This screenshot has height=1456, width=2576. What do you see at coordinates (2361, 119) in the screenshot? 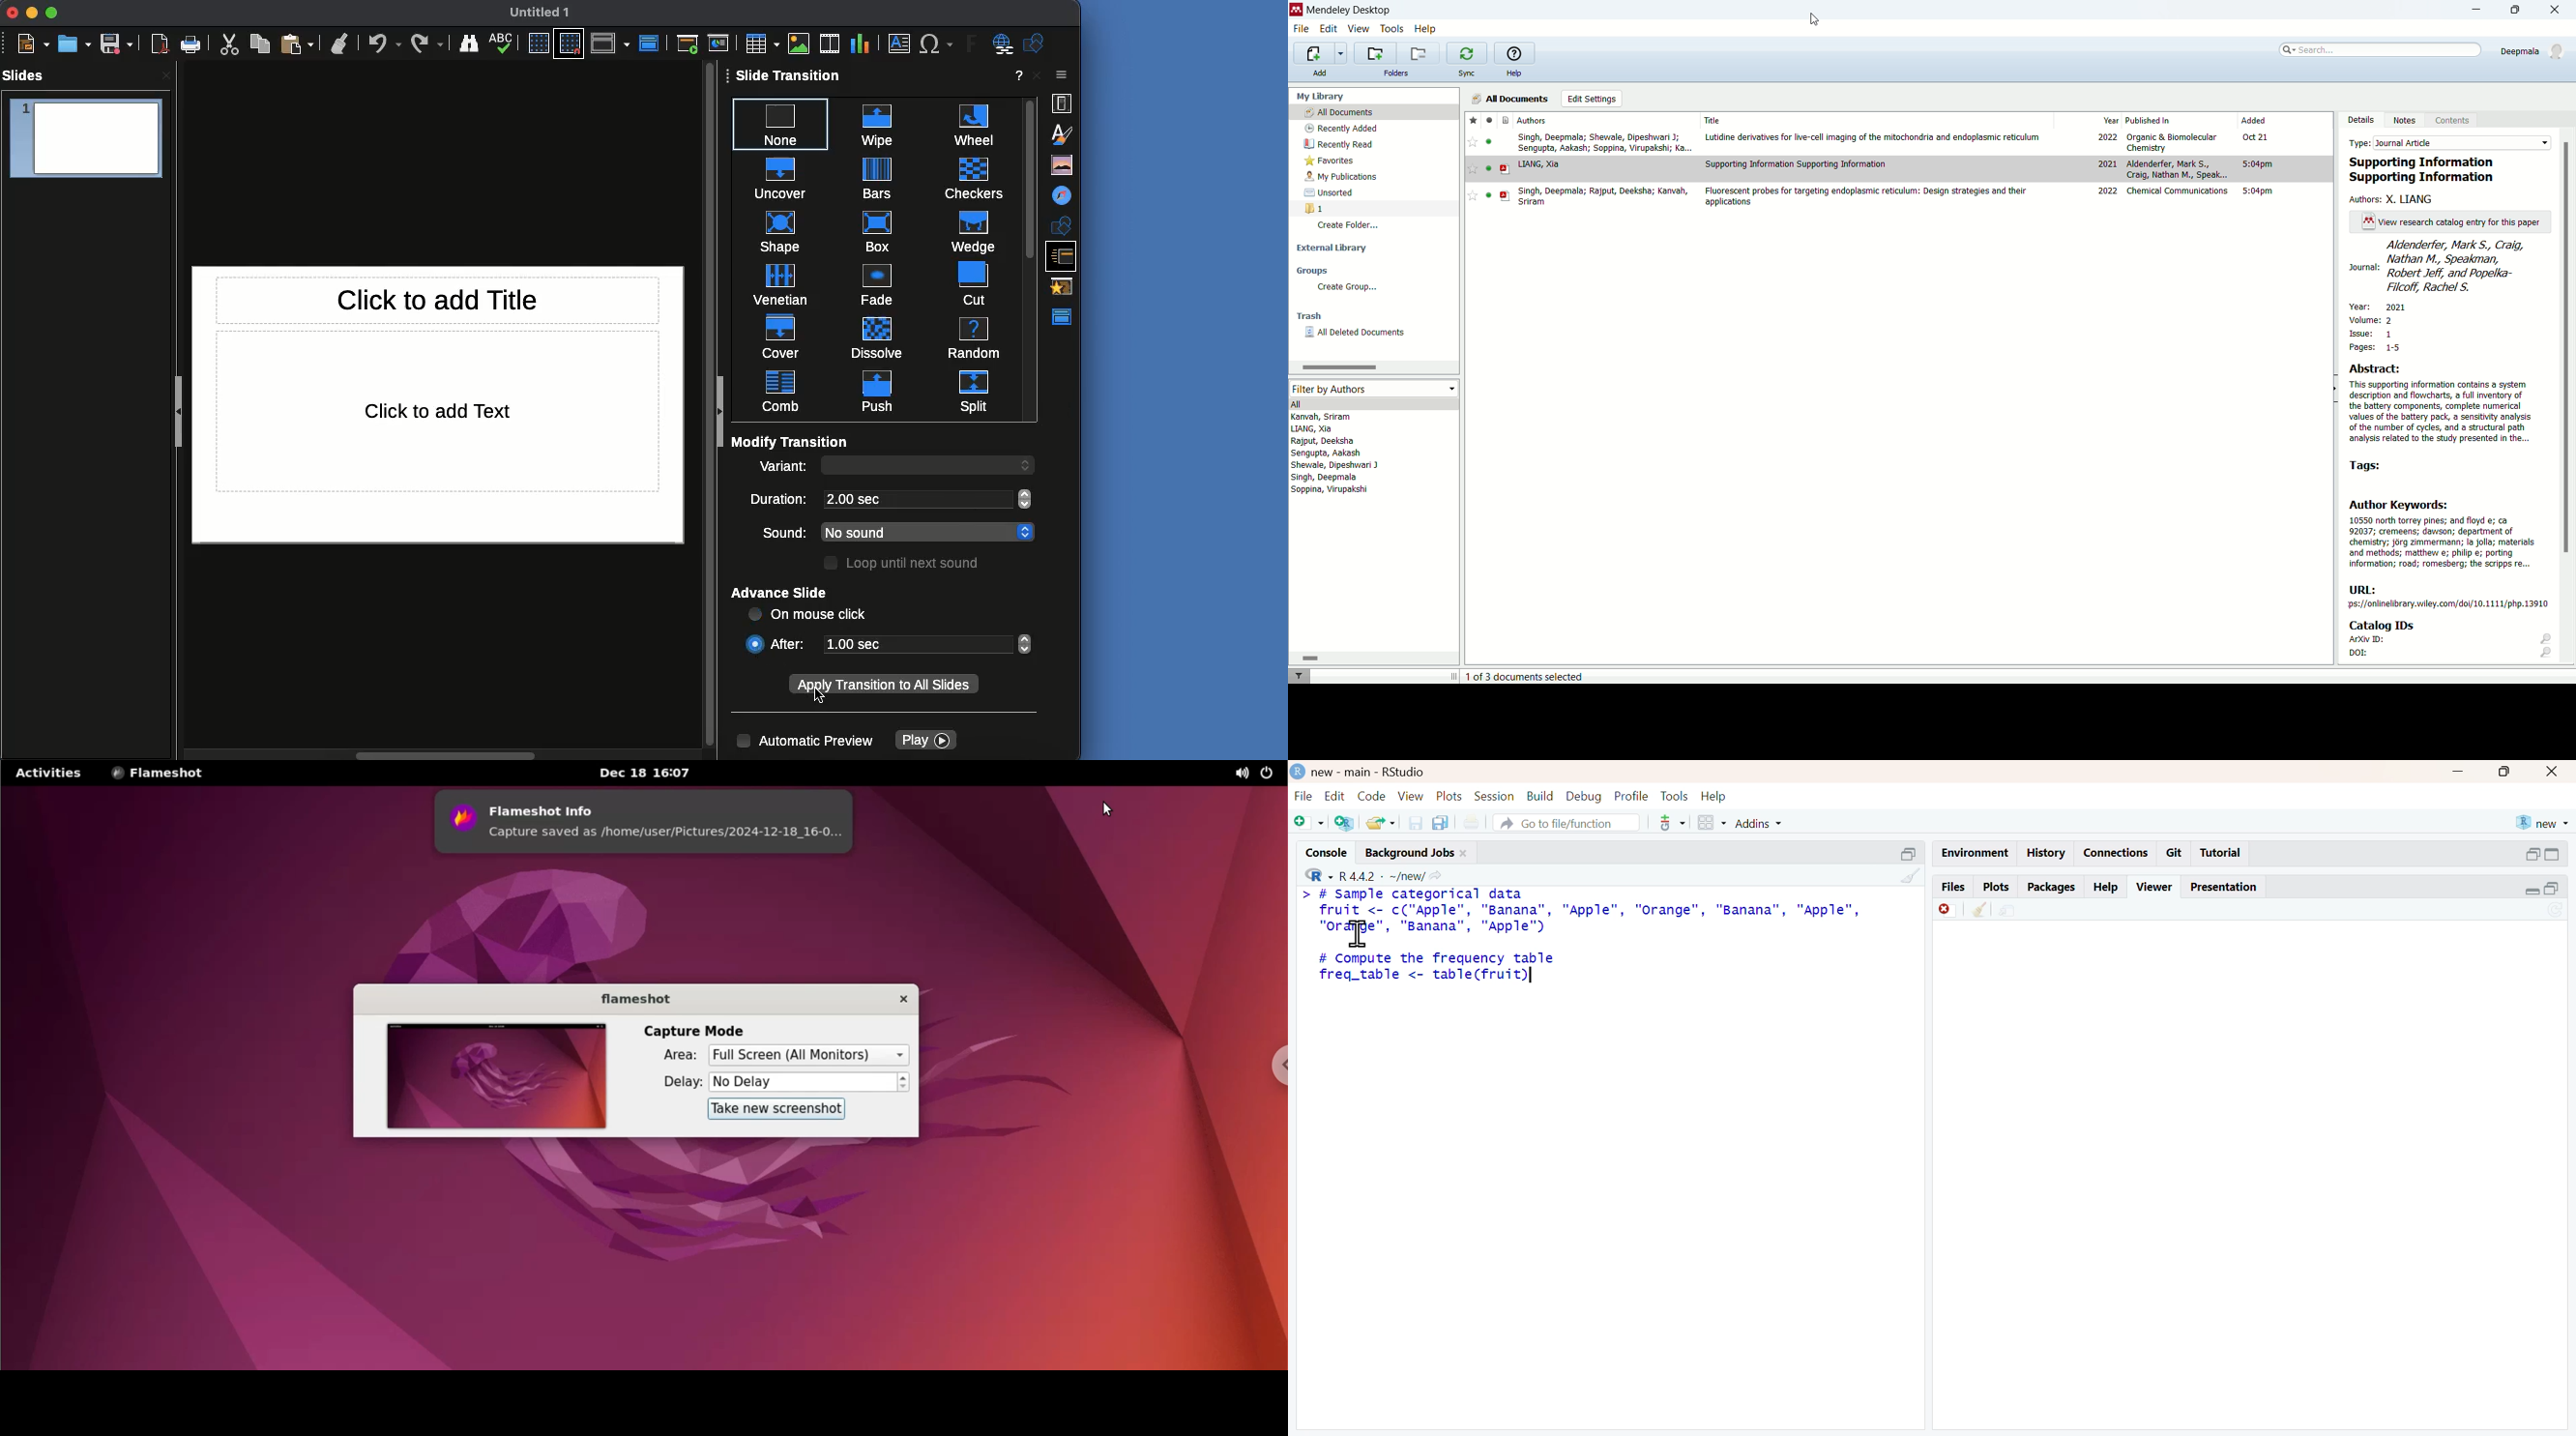
I see `details` at bounding box center [2361, 119].